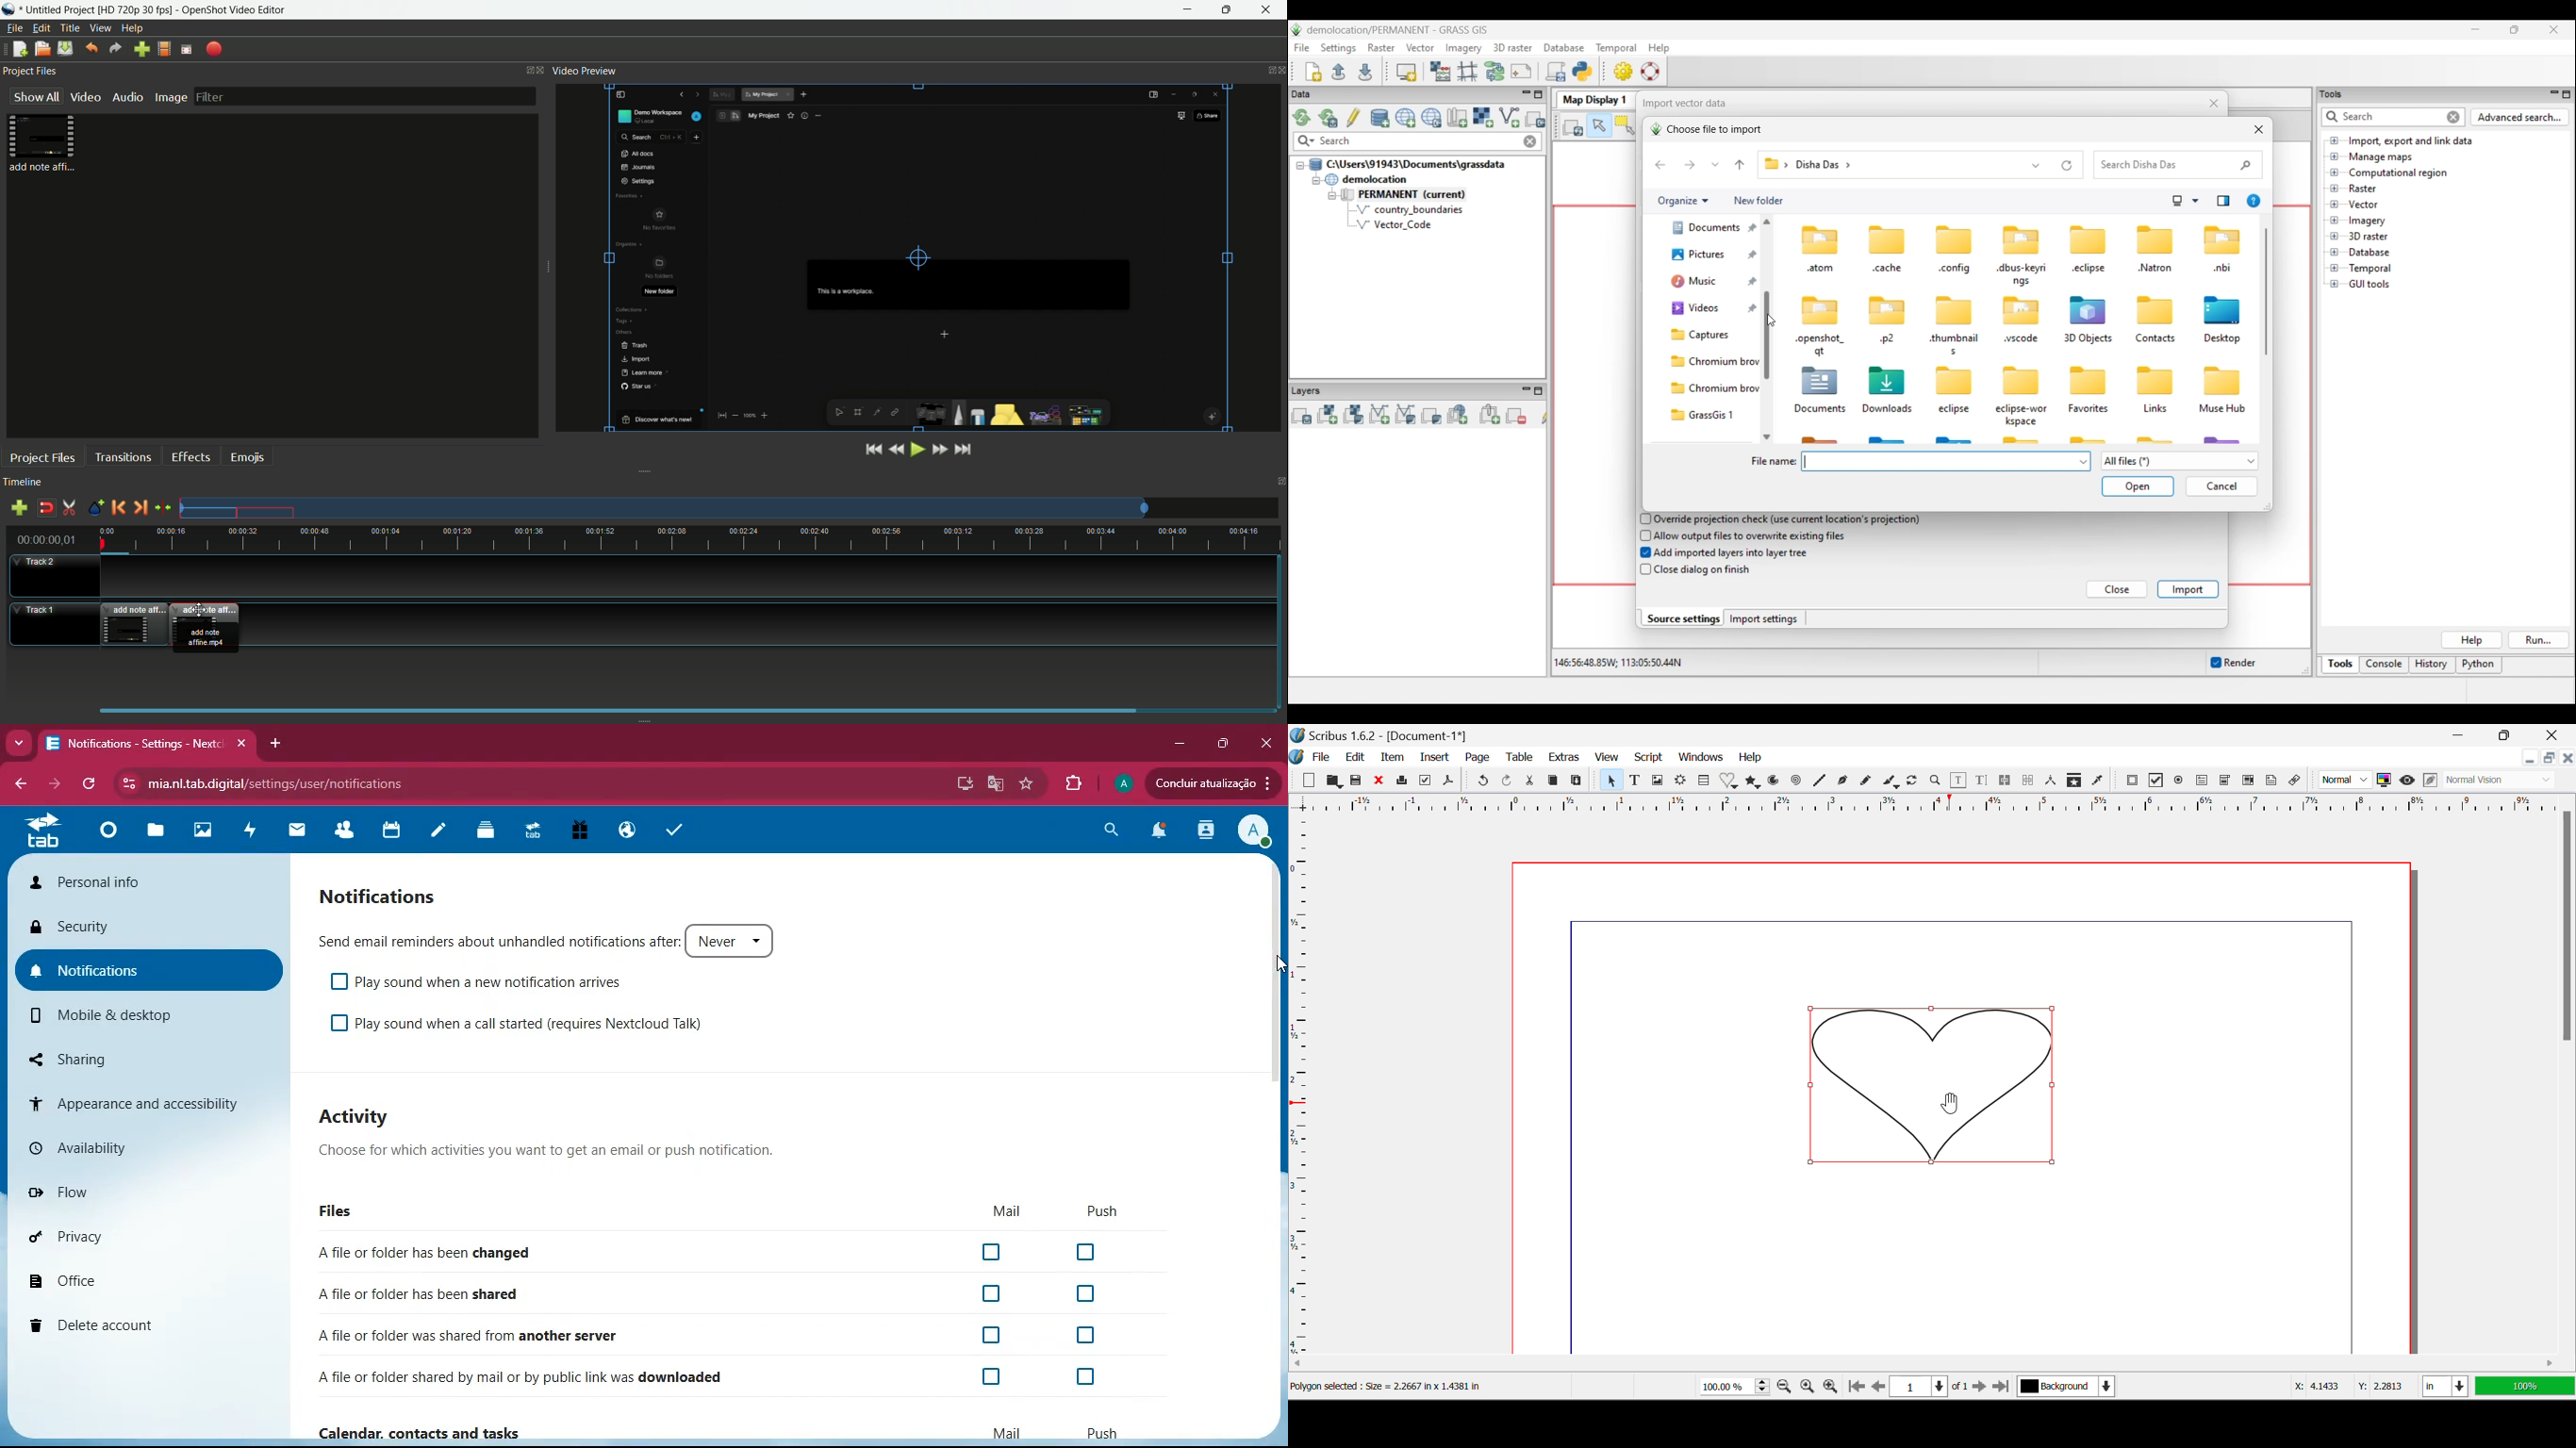  I want to click on Print, so click(1404, 781).